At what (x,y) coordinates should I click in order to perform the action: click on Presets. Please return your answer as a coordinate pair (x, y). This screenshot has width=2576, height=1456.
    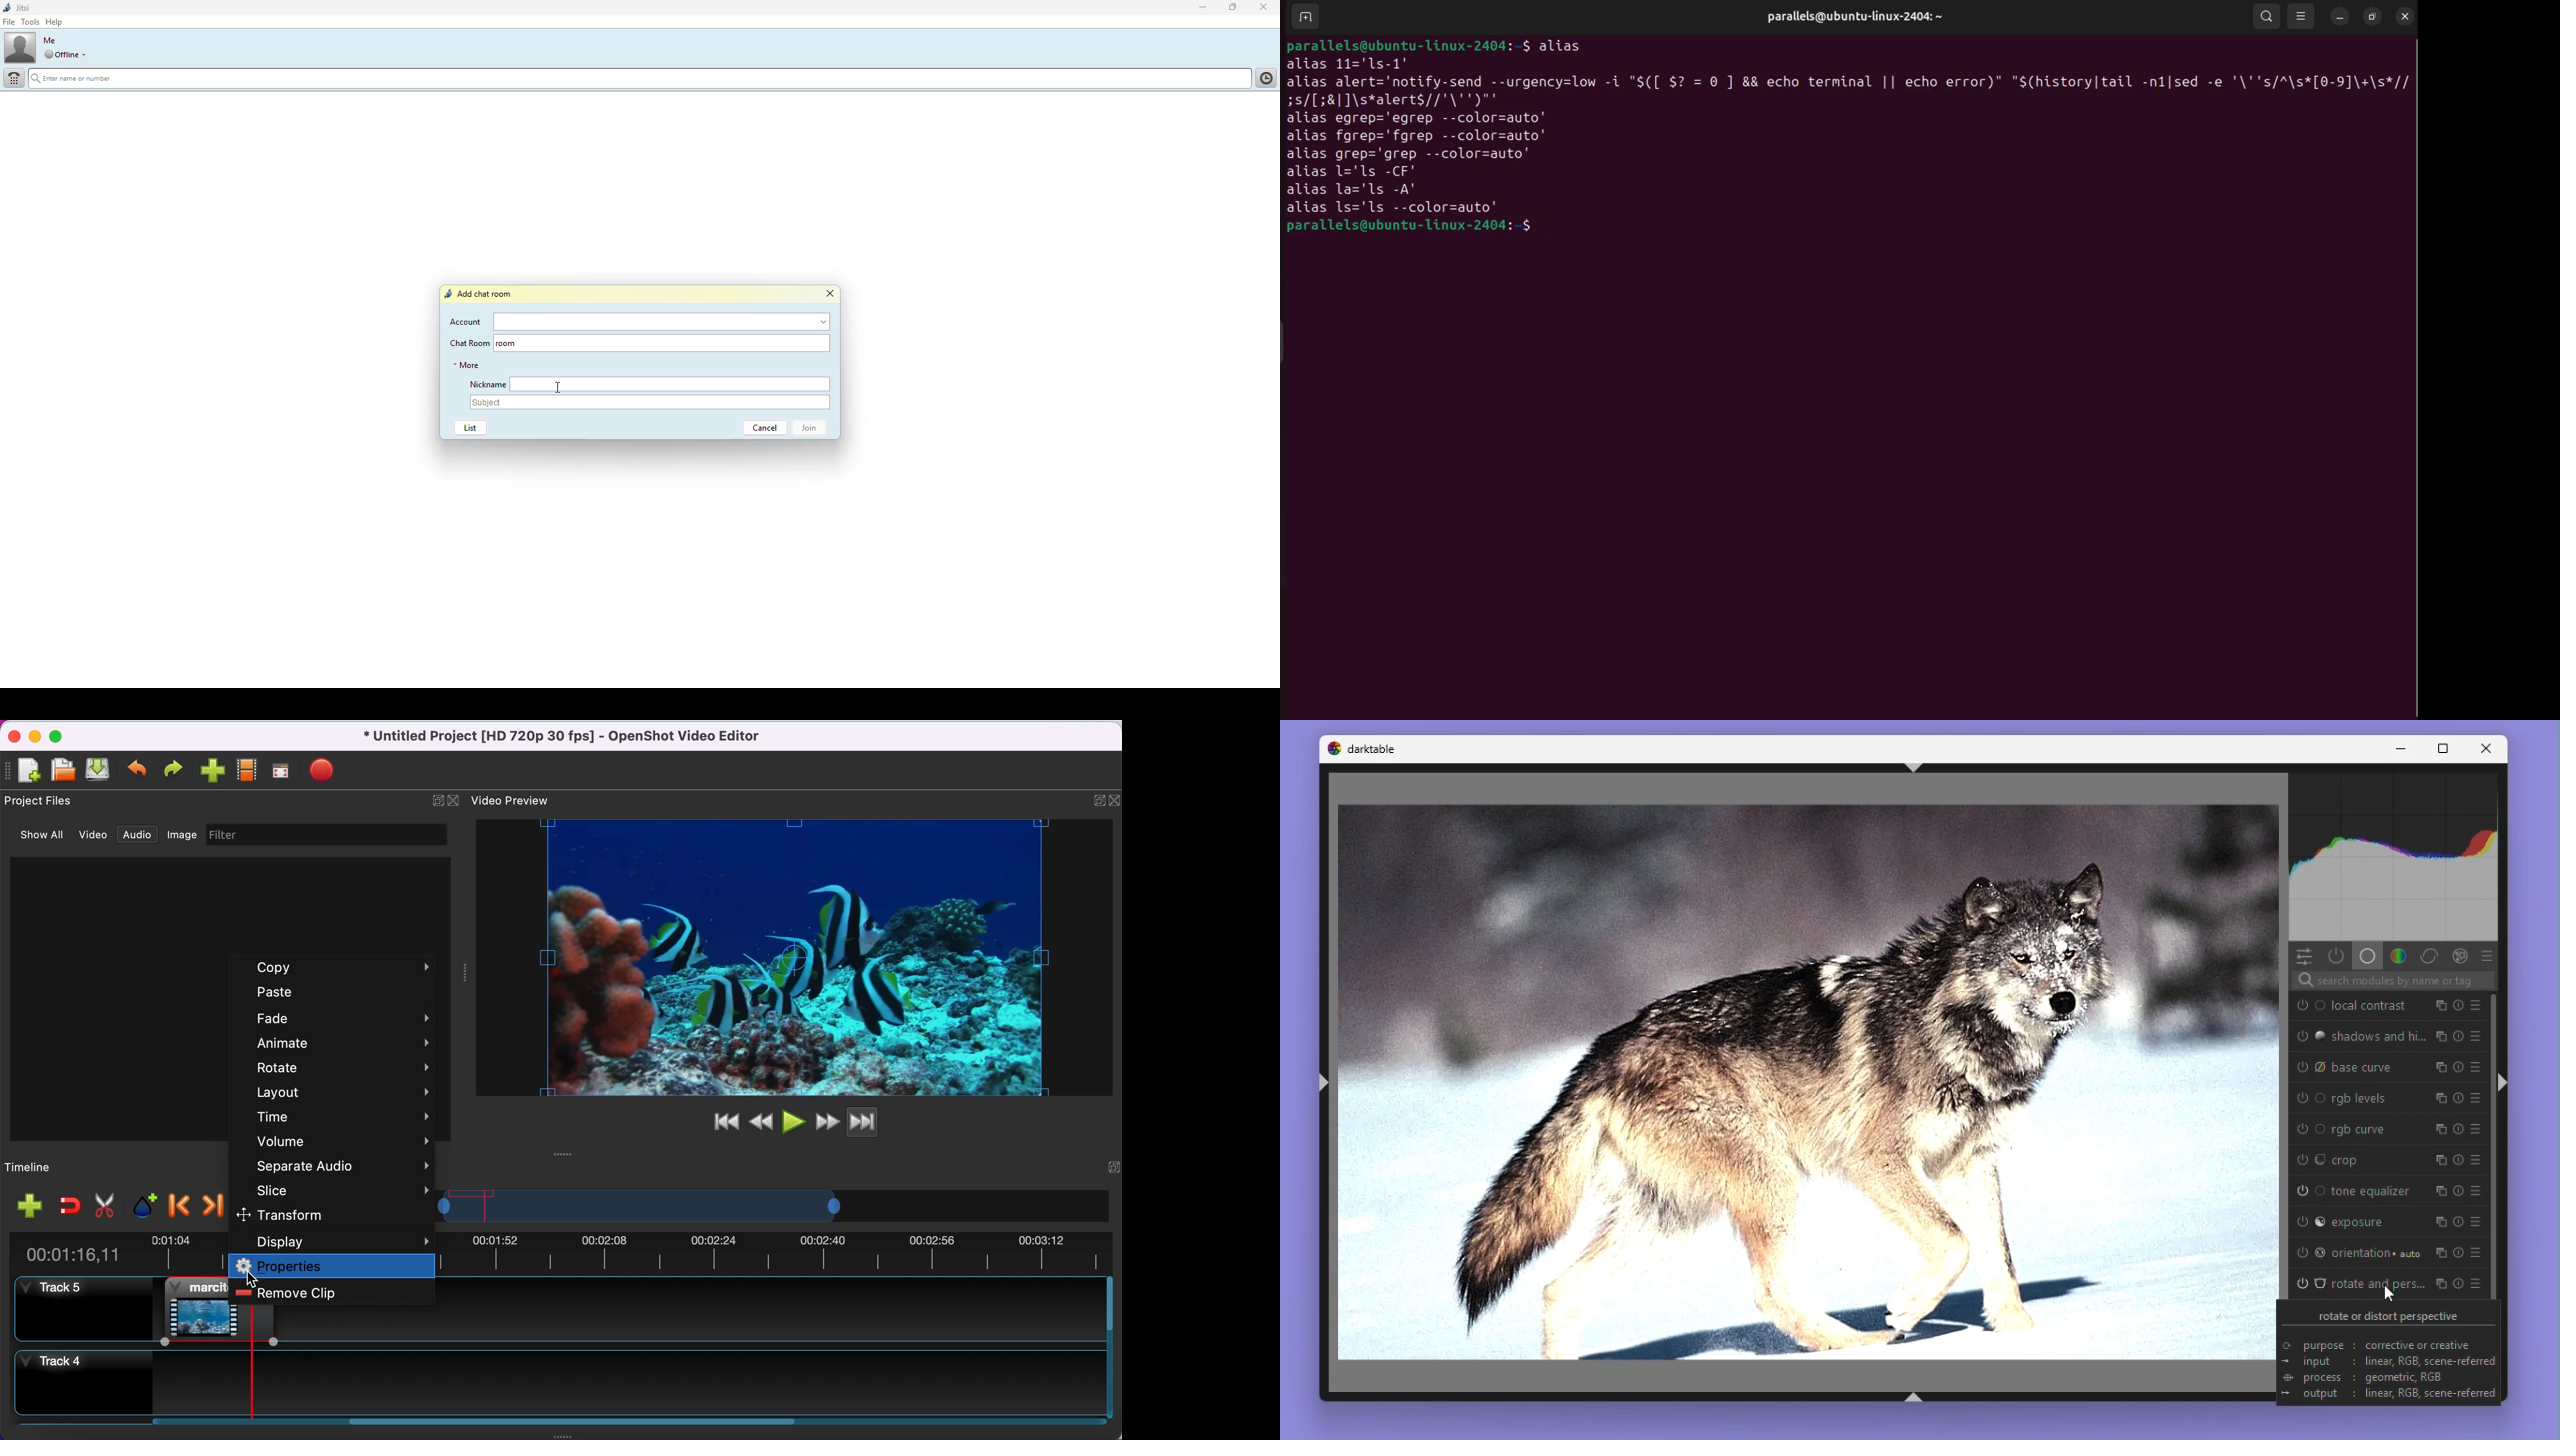
    Looking at the image, I should click on (2492, 955).